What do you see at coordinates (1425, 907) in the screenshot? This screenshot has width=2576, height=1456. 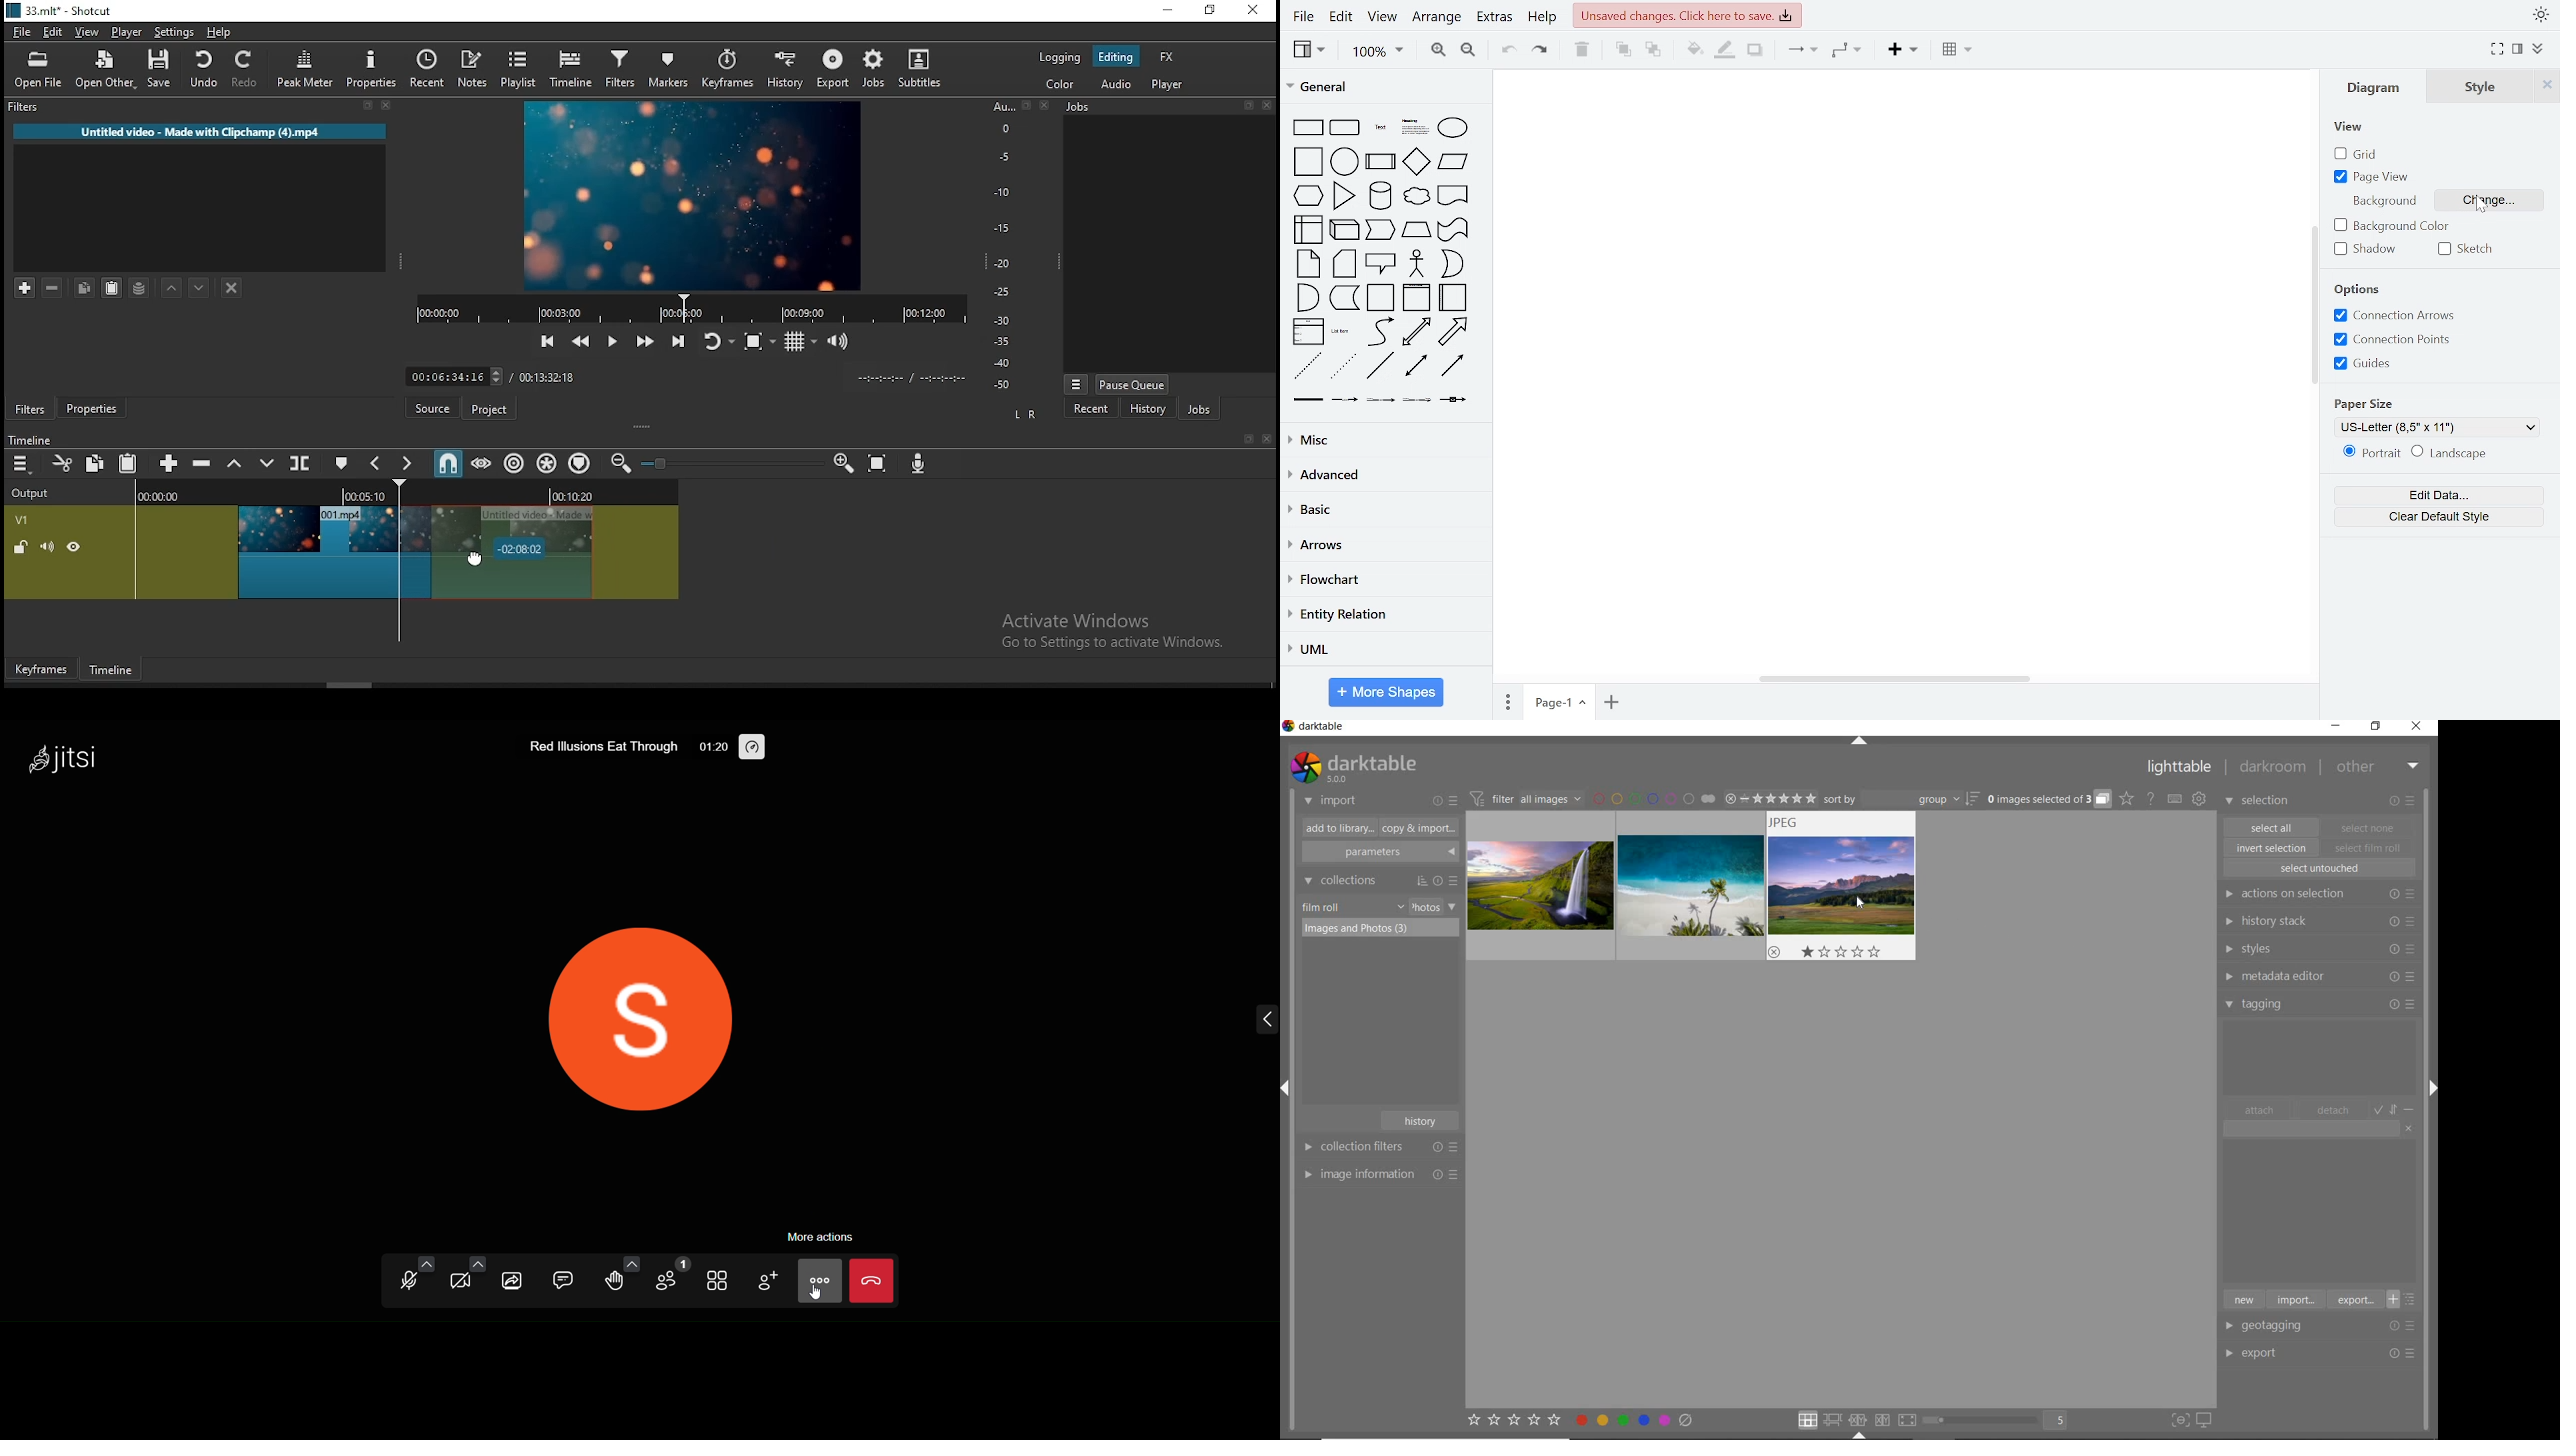 I see `photos` at bounding box center [1425, 907].